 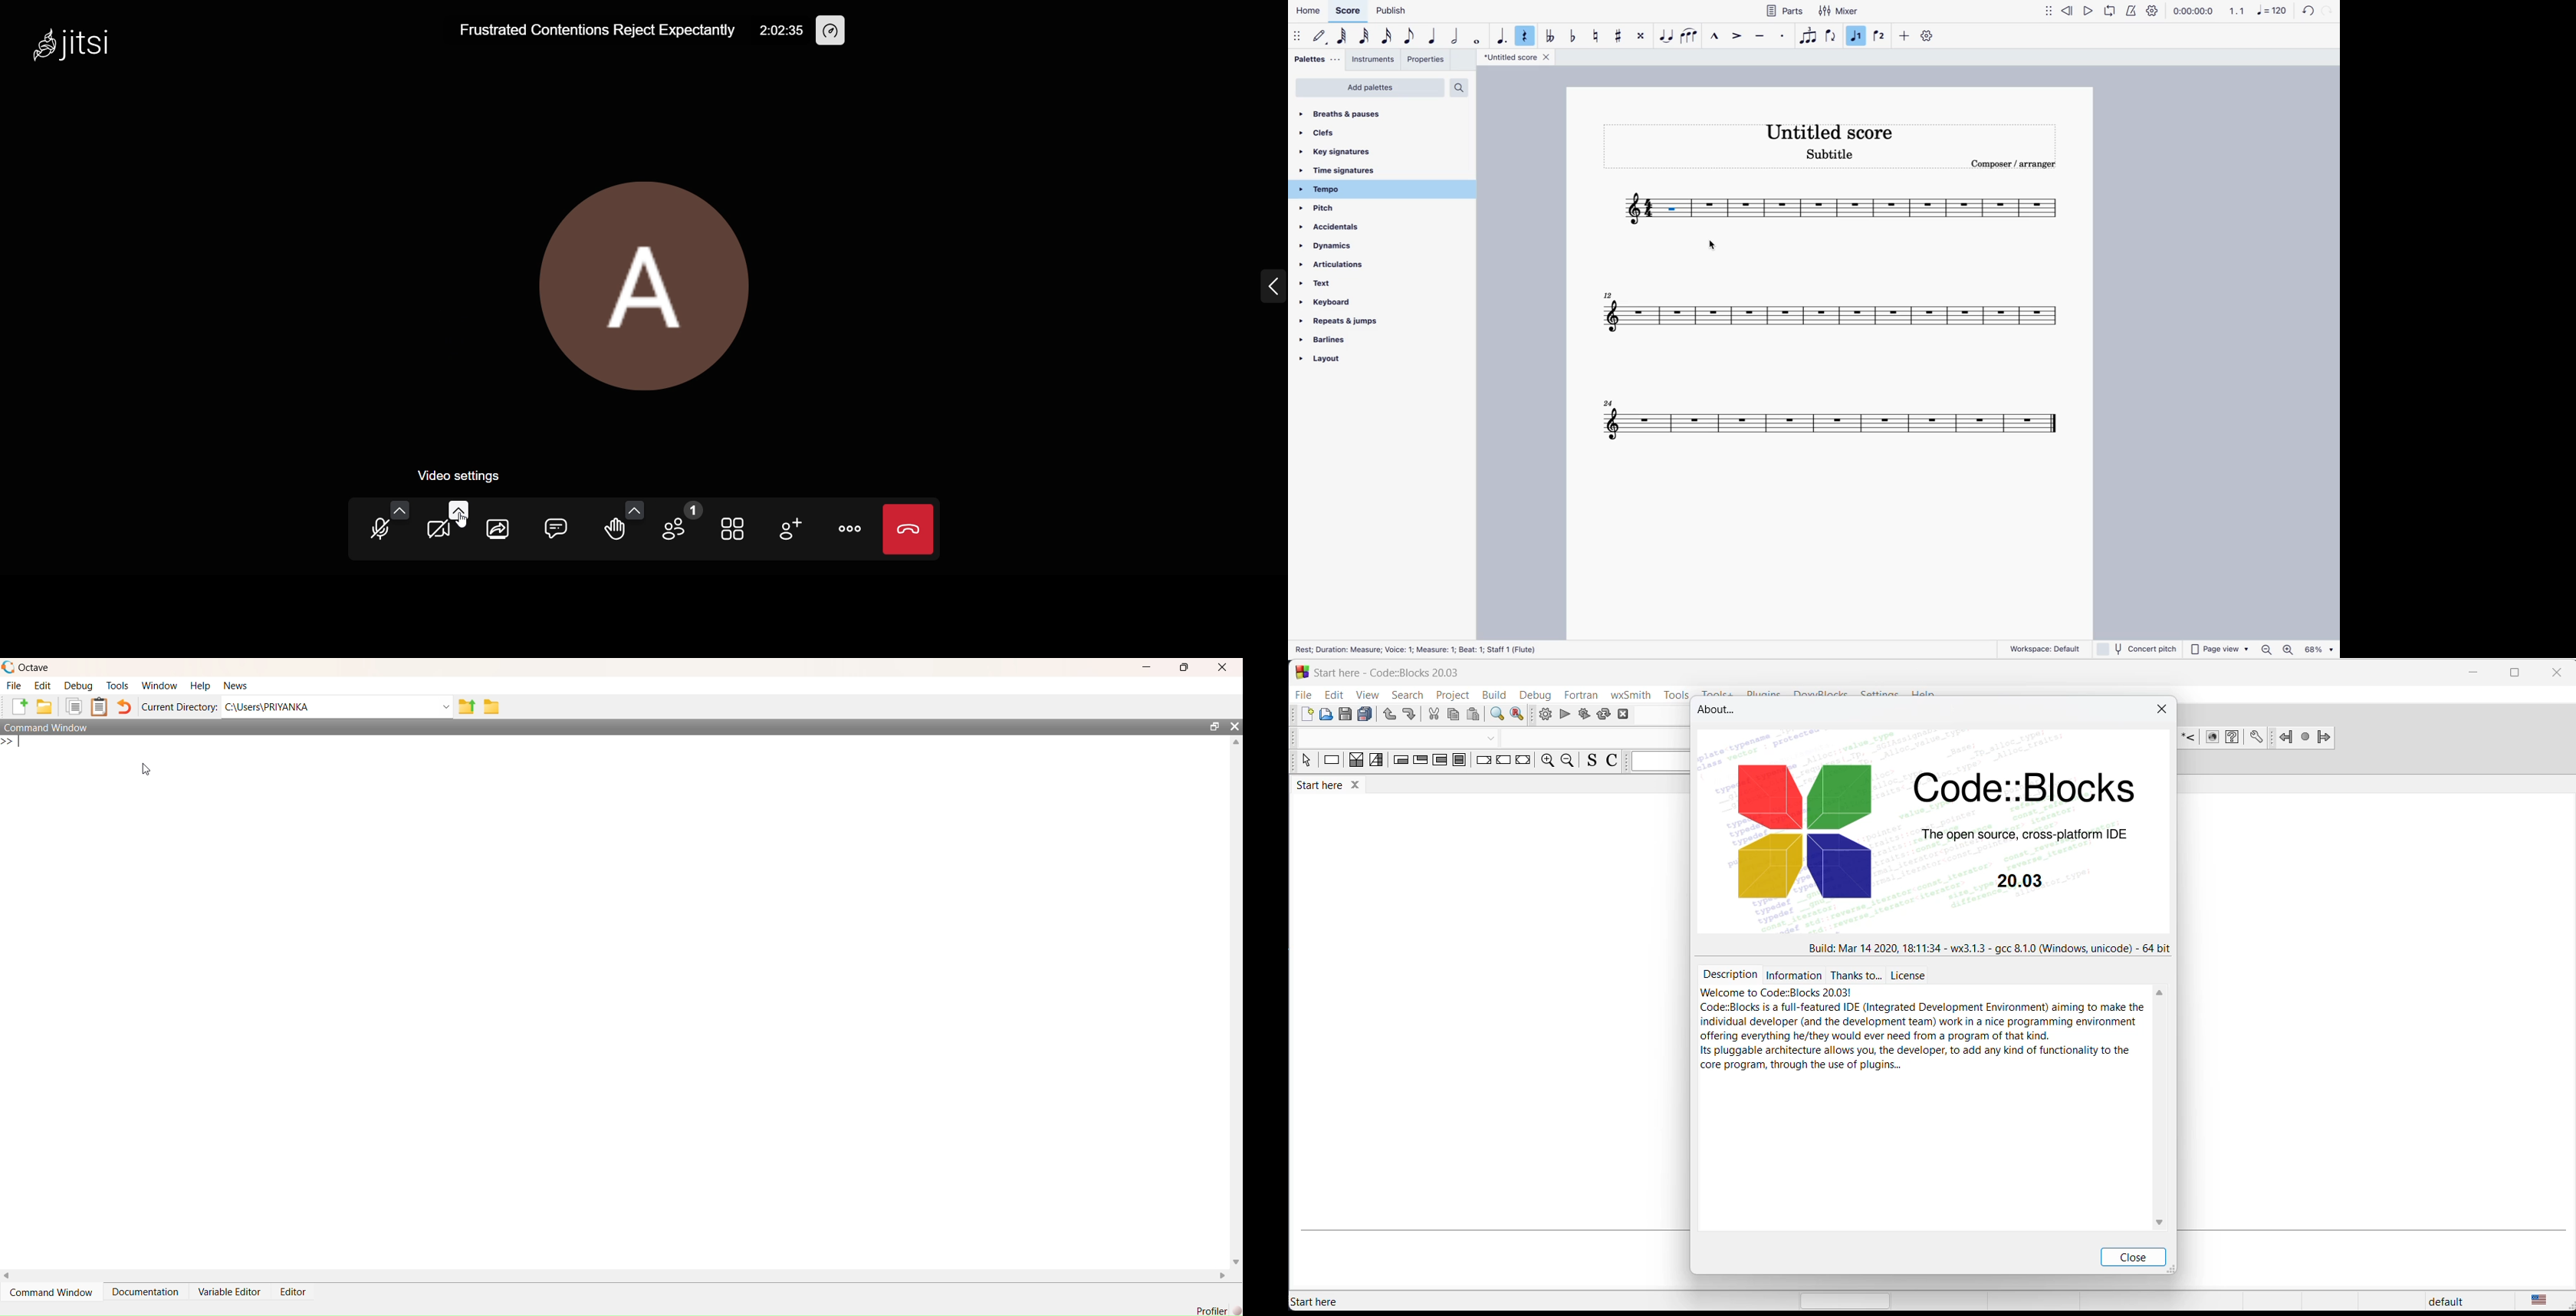 I want to click on rewind, so click(x=2068, y=10).